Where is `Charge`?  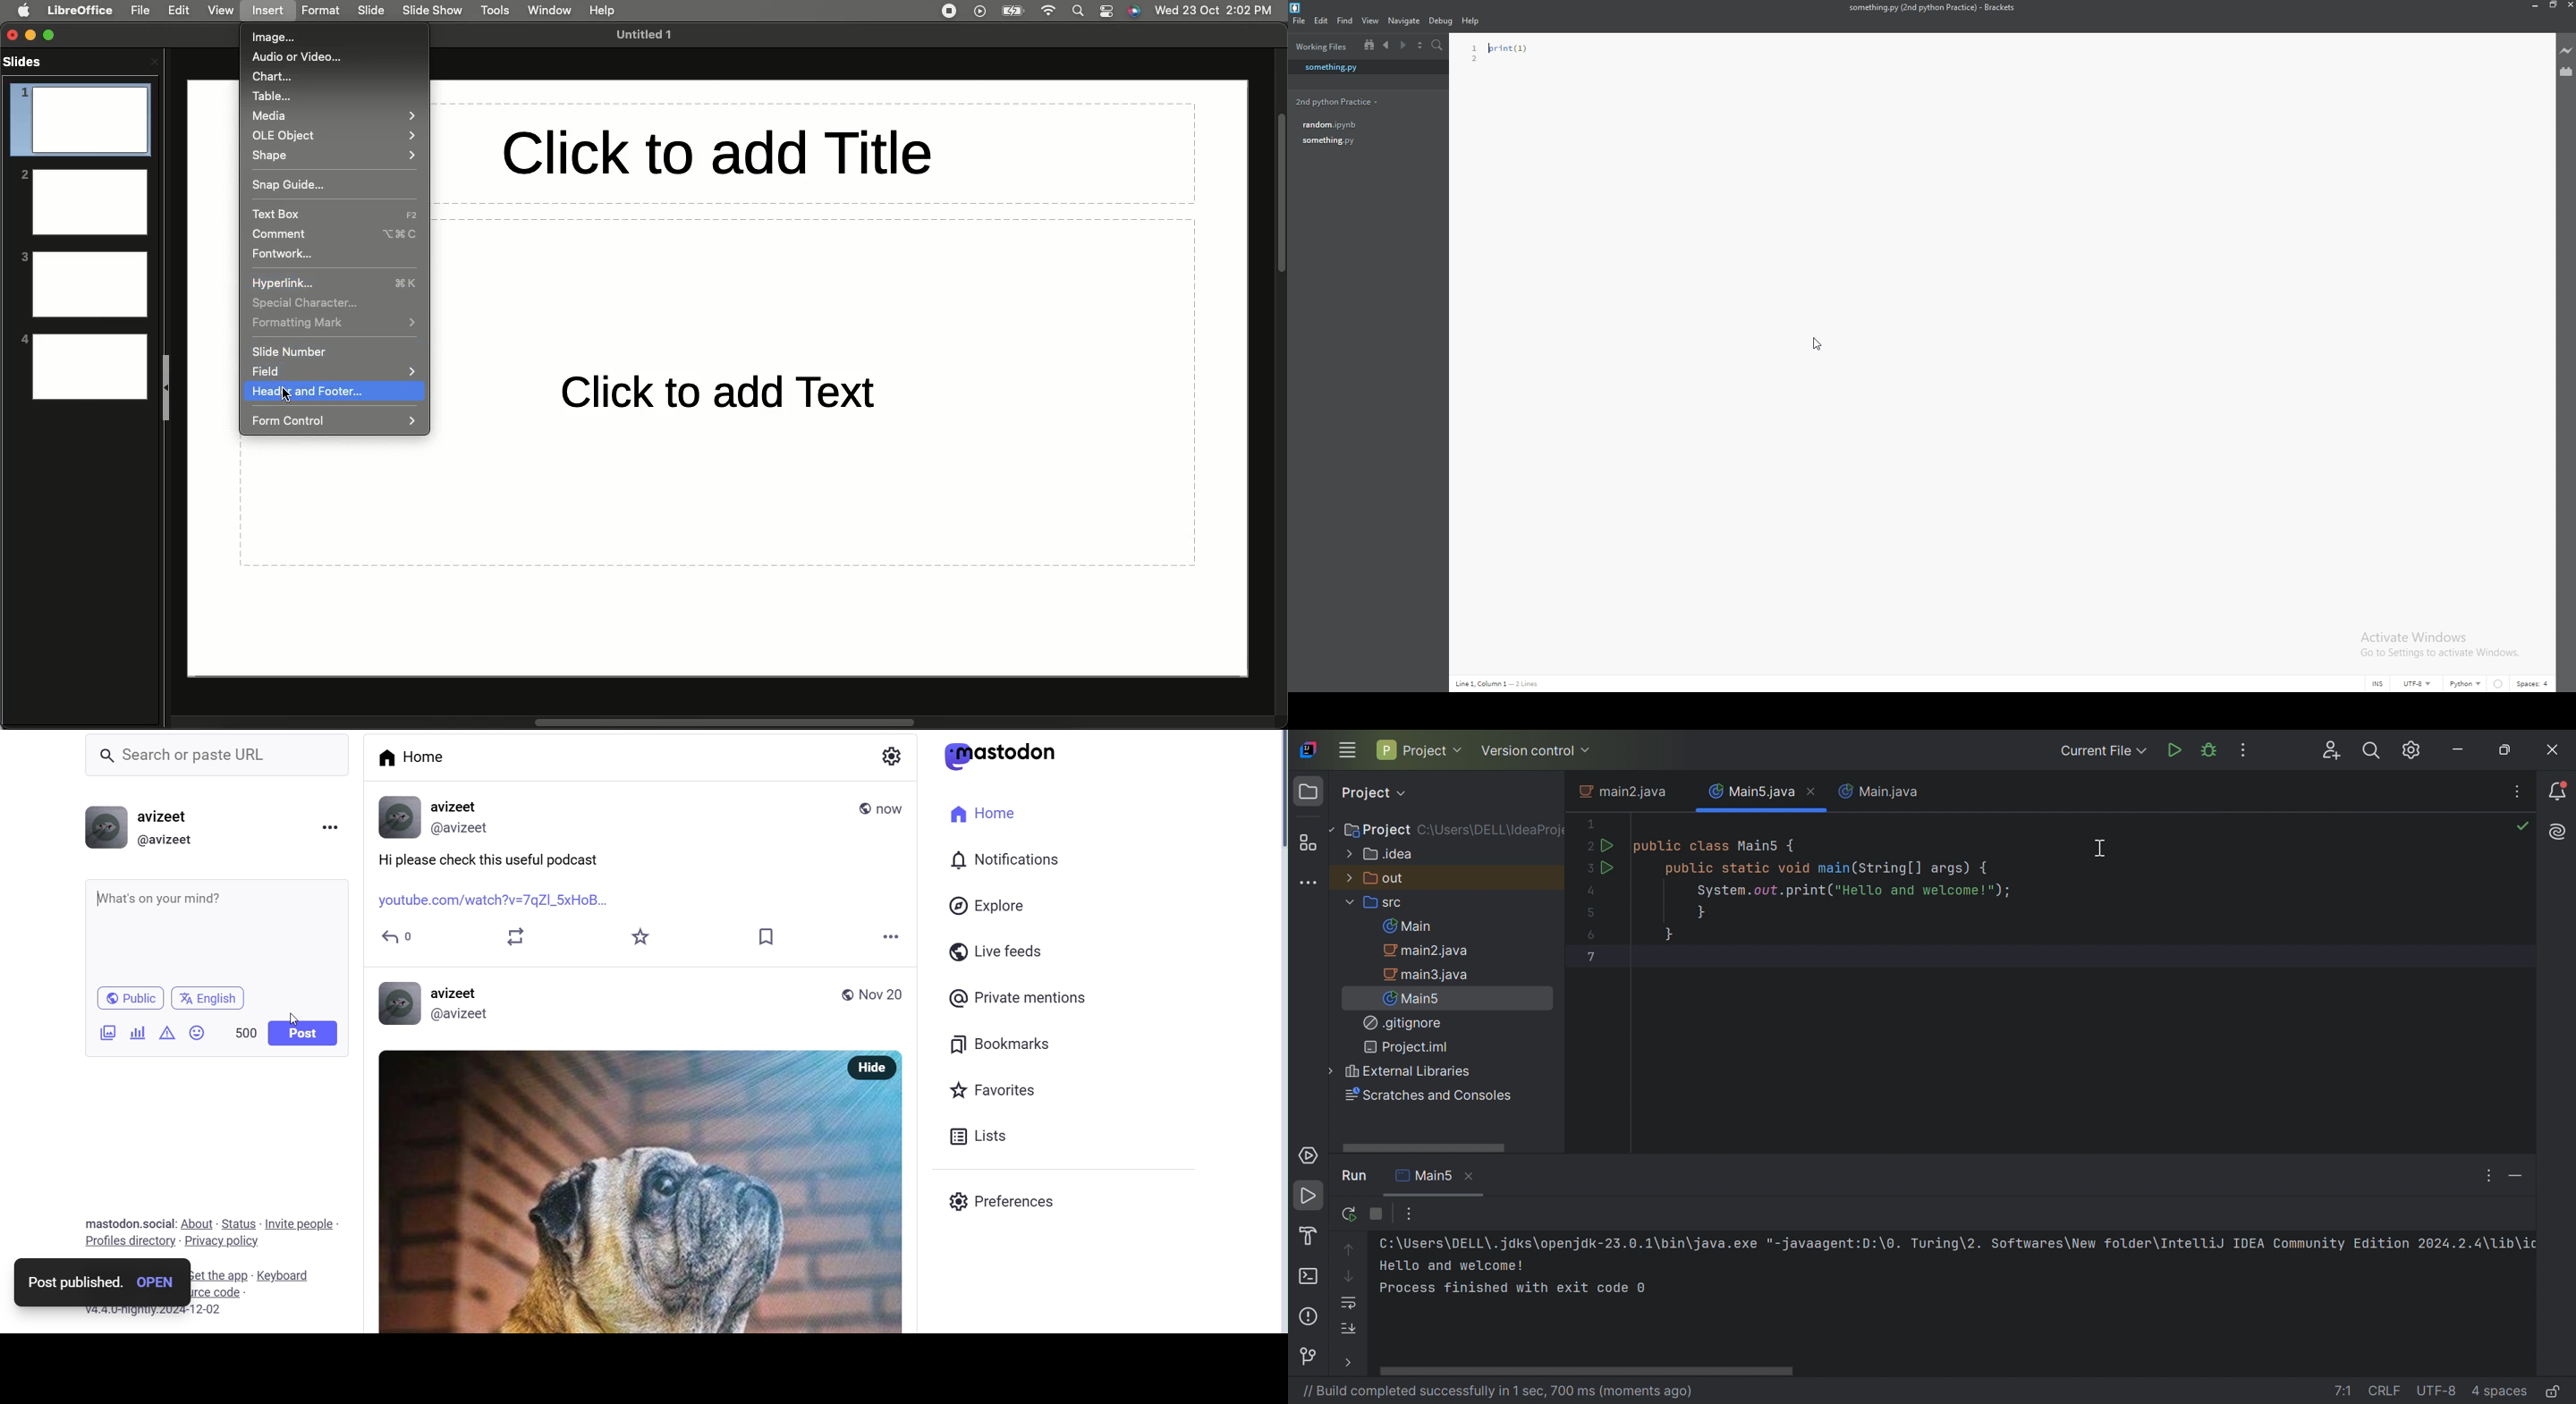
Charge is located at coordinates (1013, 11).